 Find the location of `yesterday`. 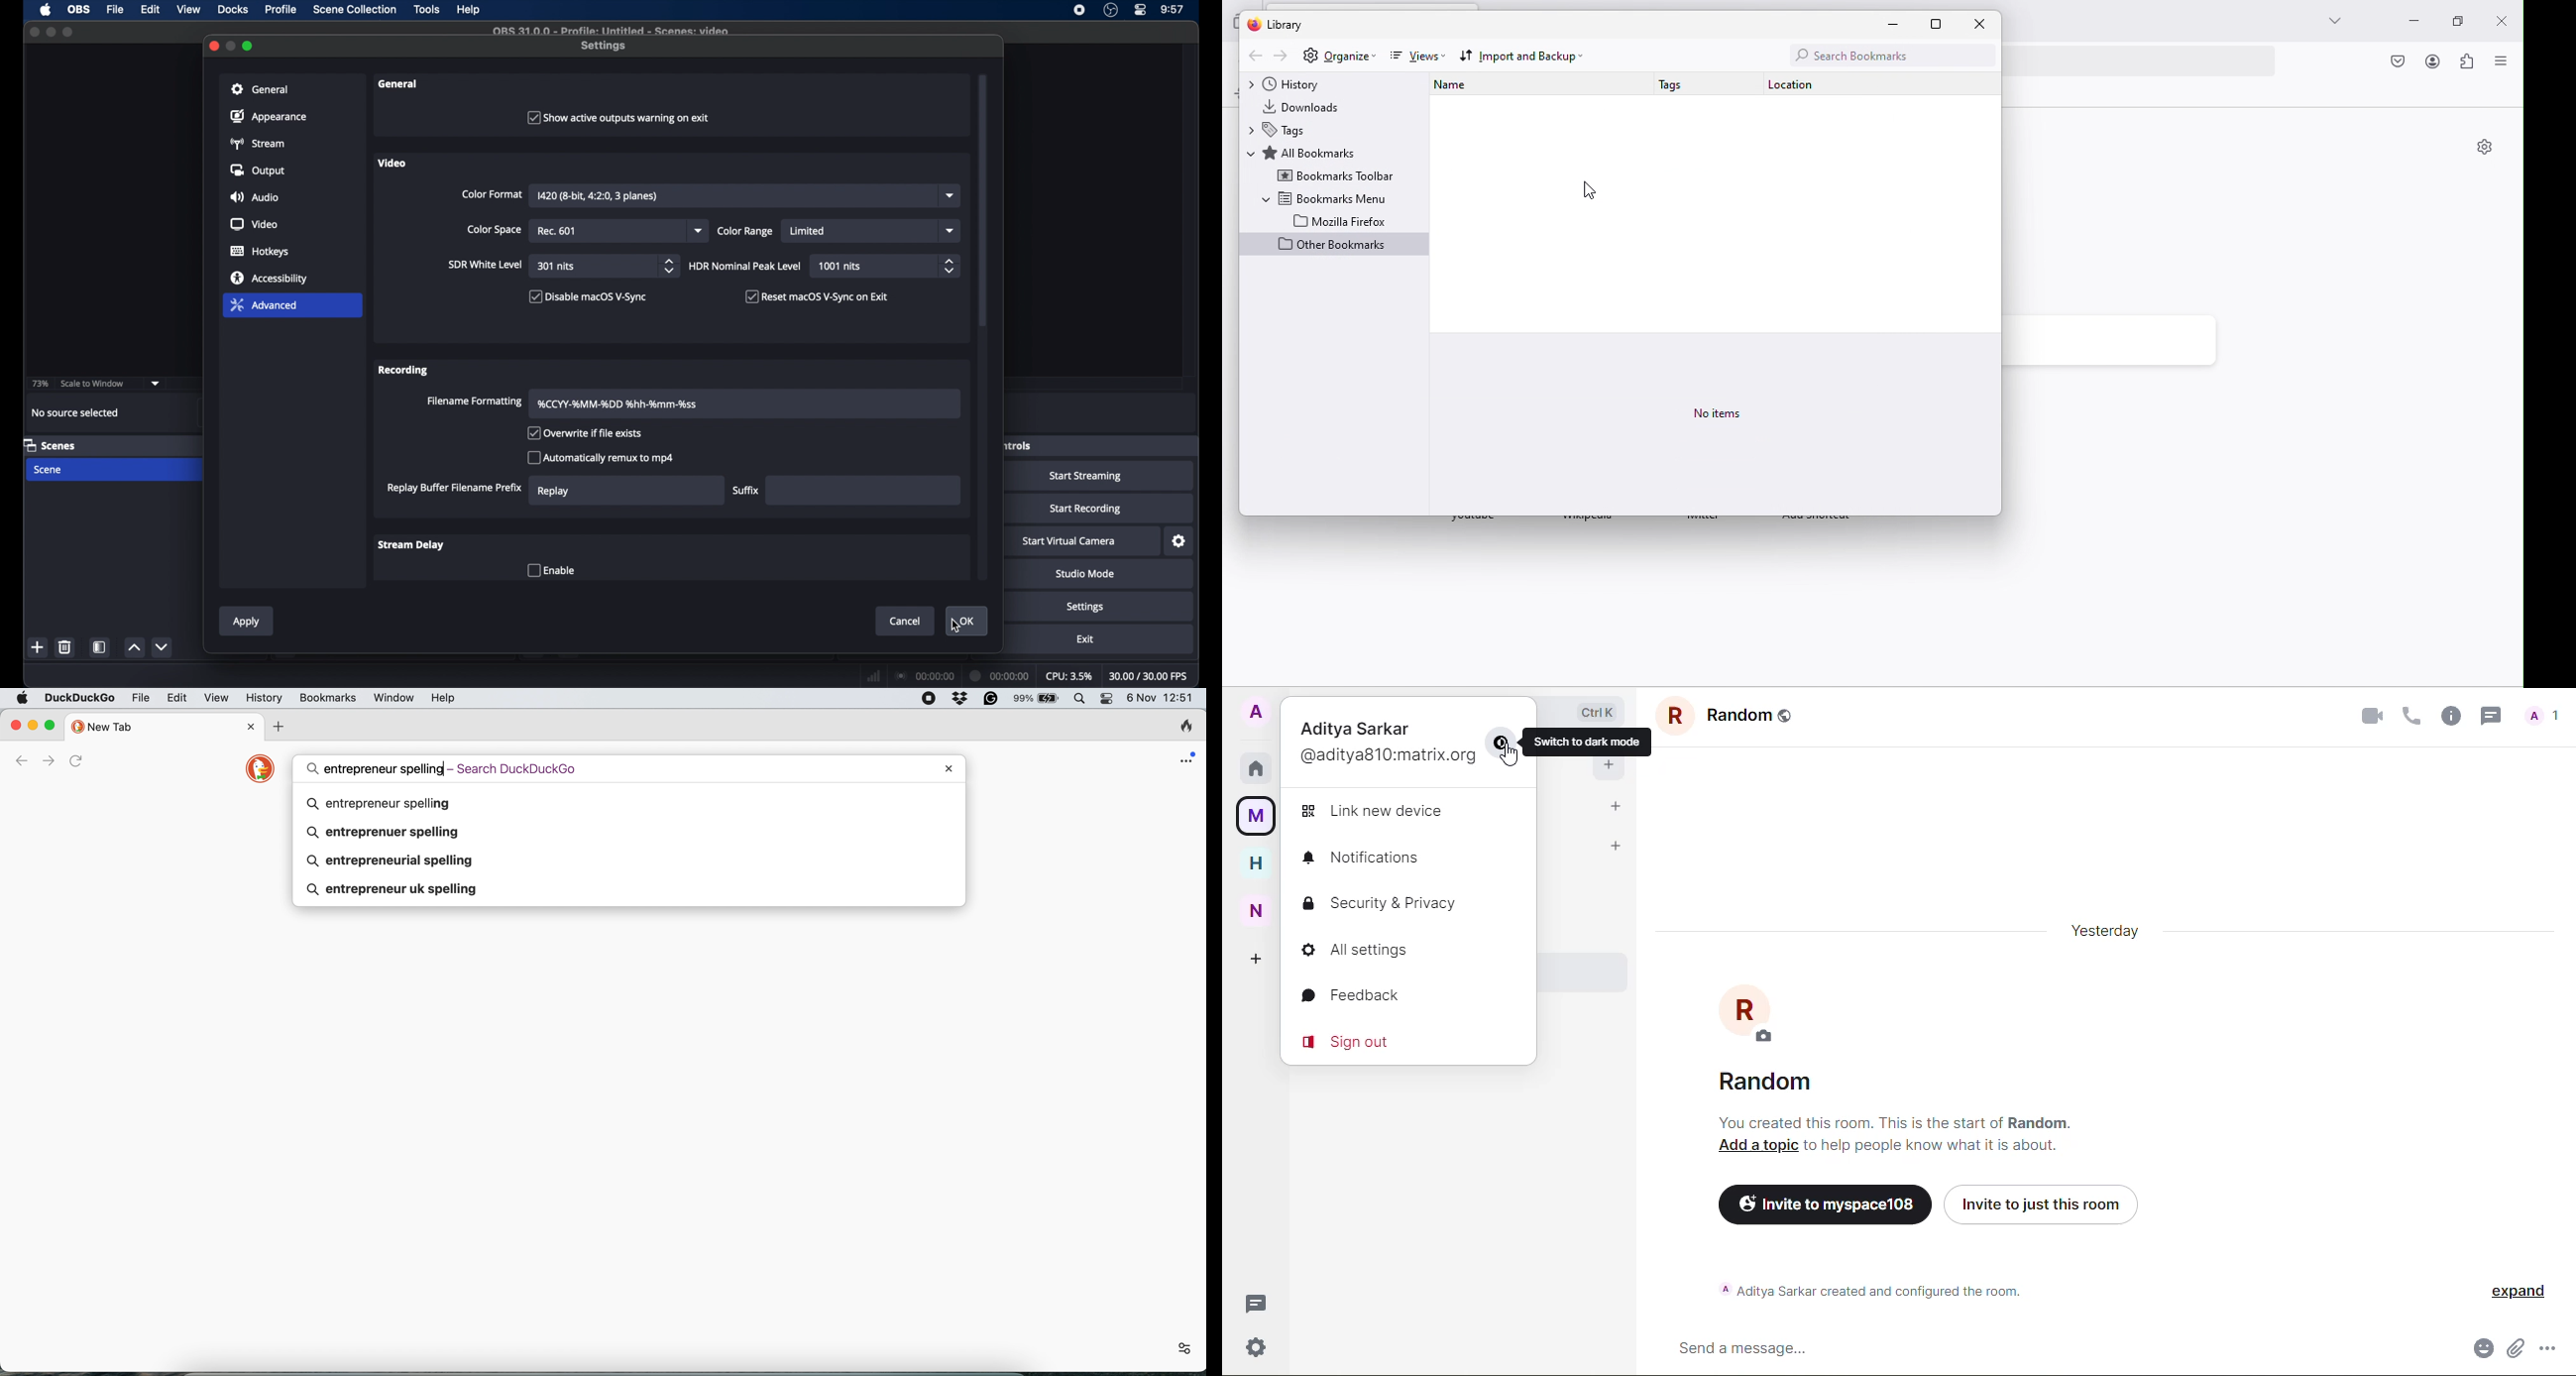

yesterday is located at coordinates (2106, 931).